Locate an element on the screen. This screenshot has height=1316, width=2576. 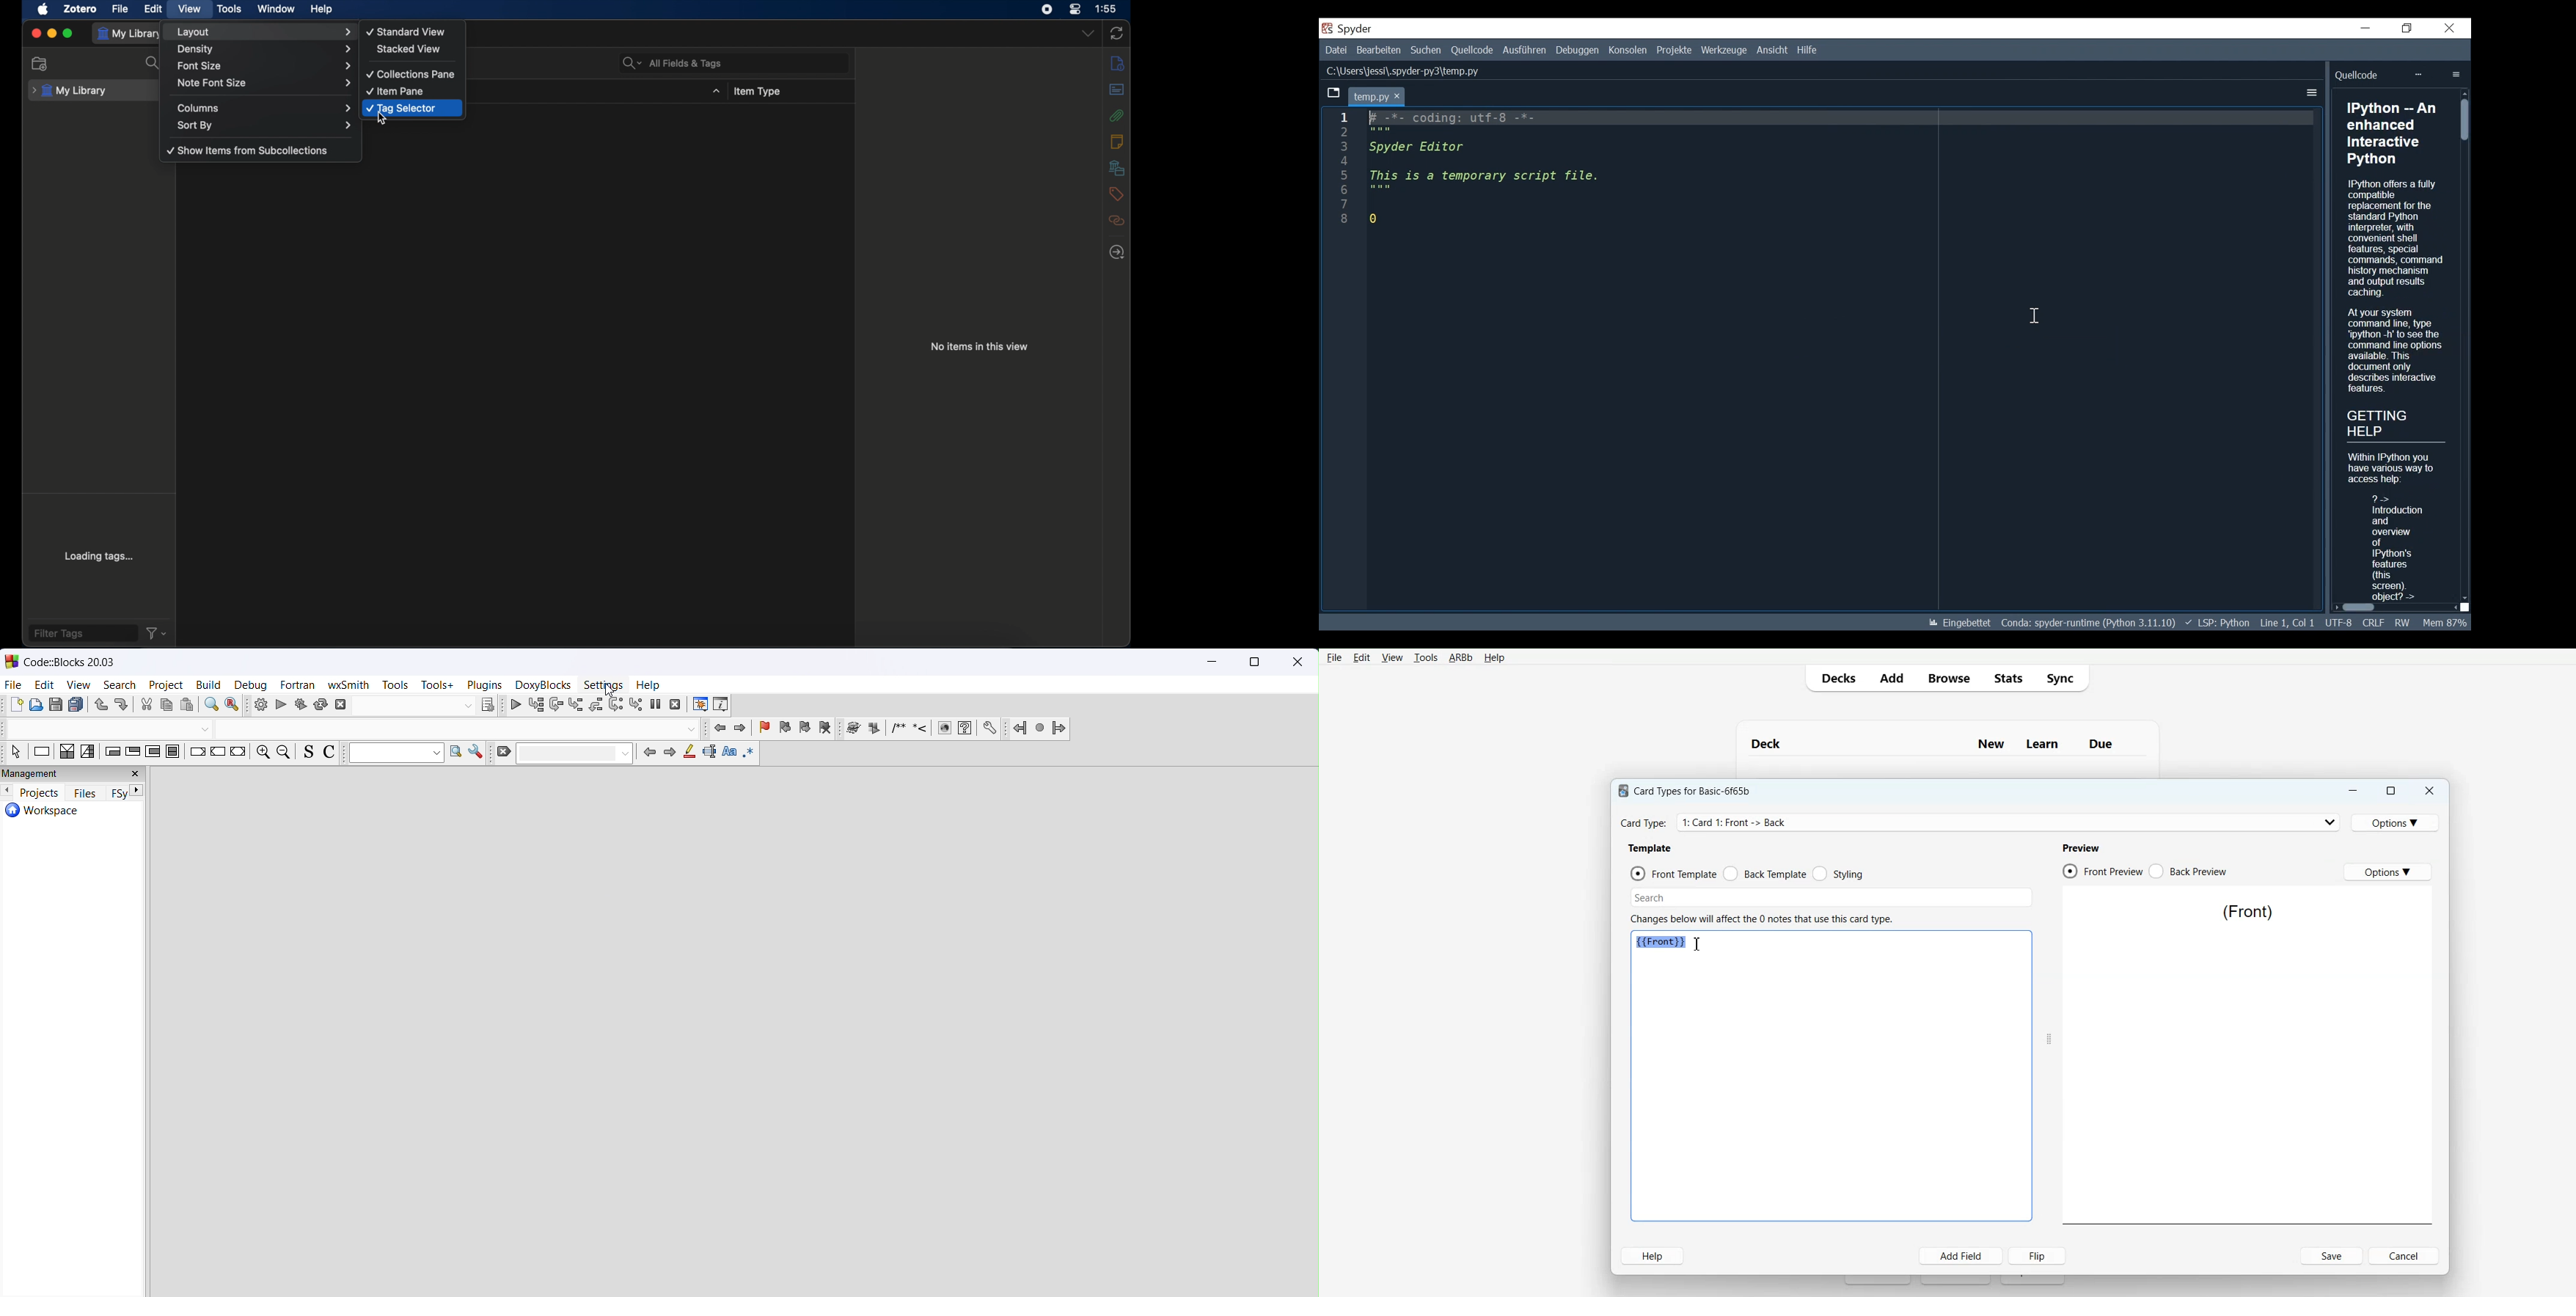
Options is located at coordinates (2388, 872).